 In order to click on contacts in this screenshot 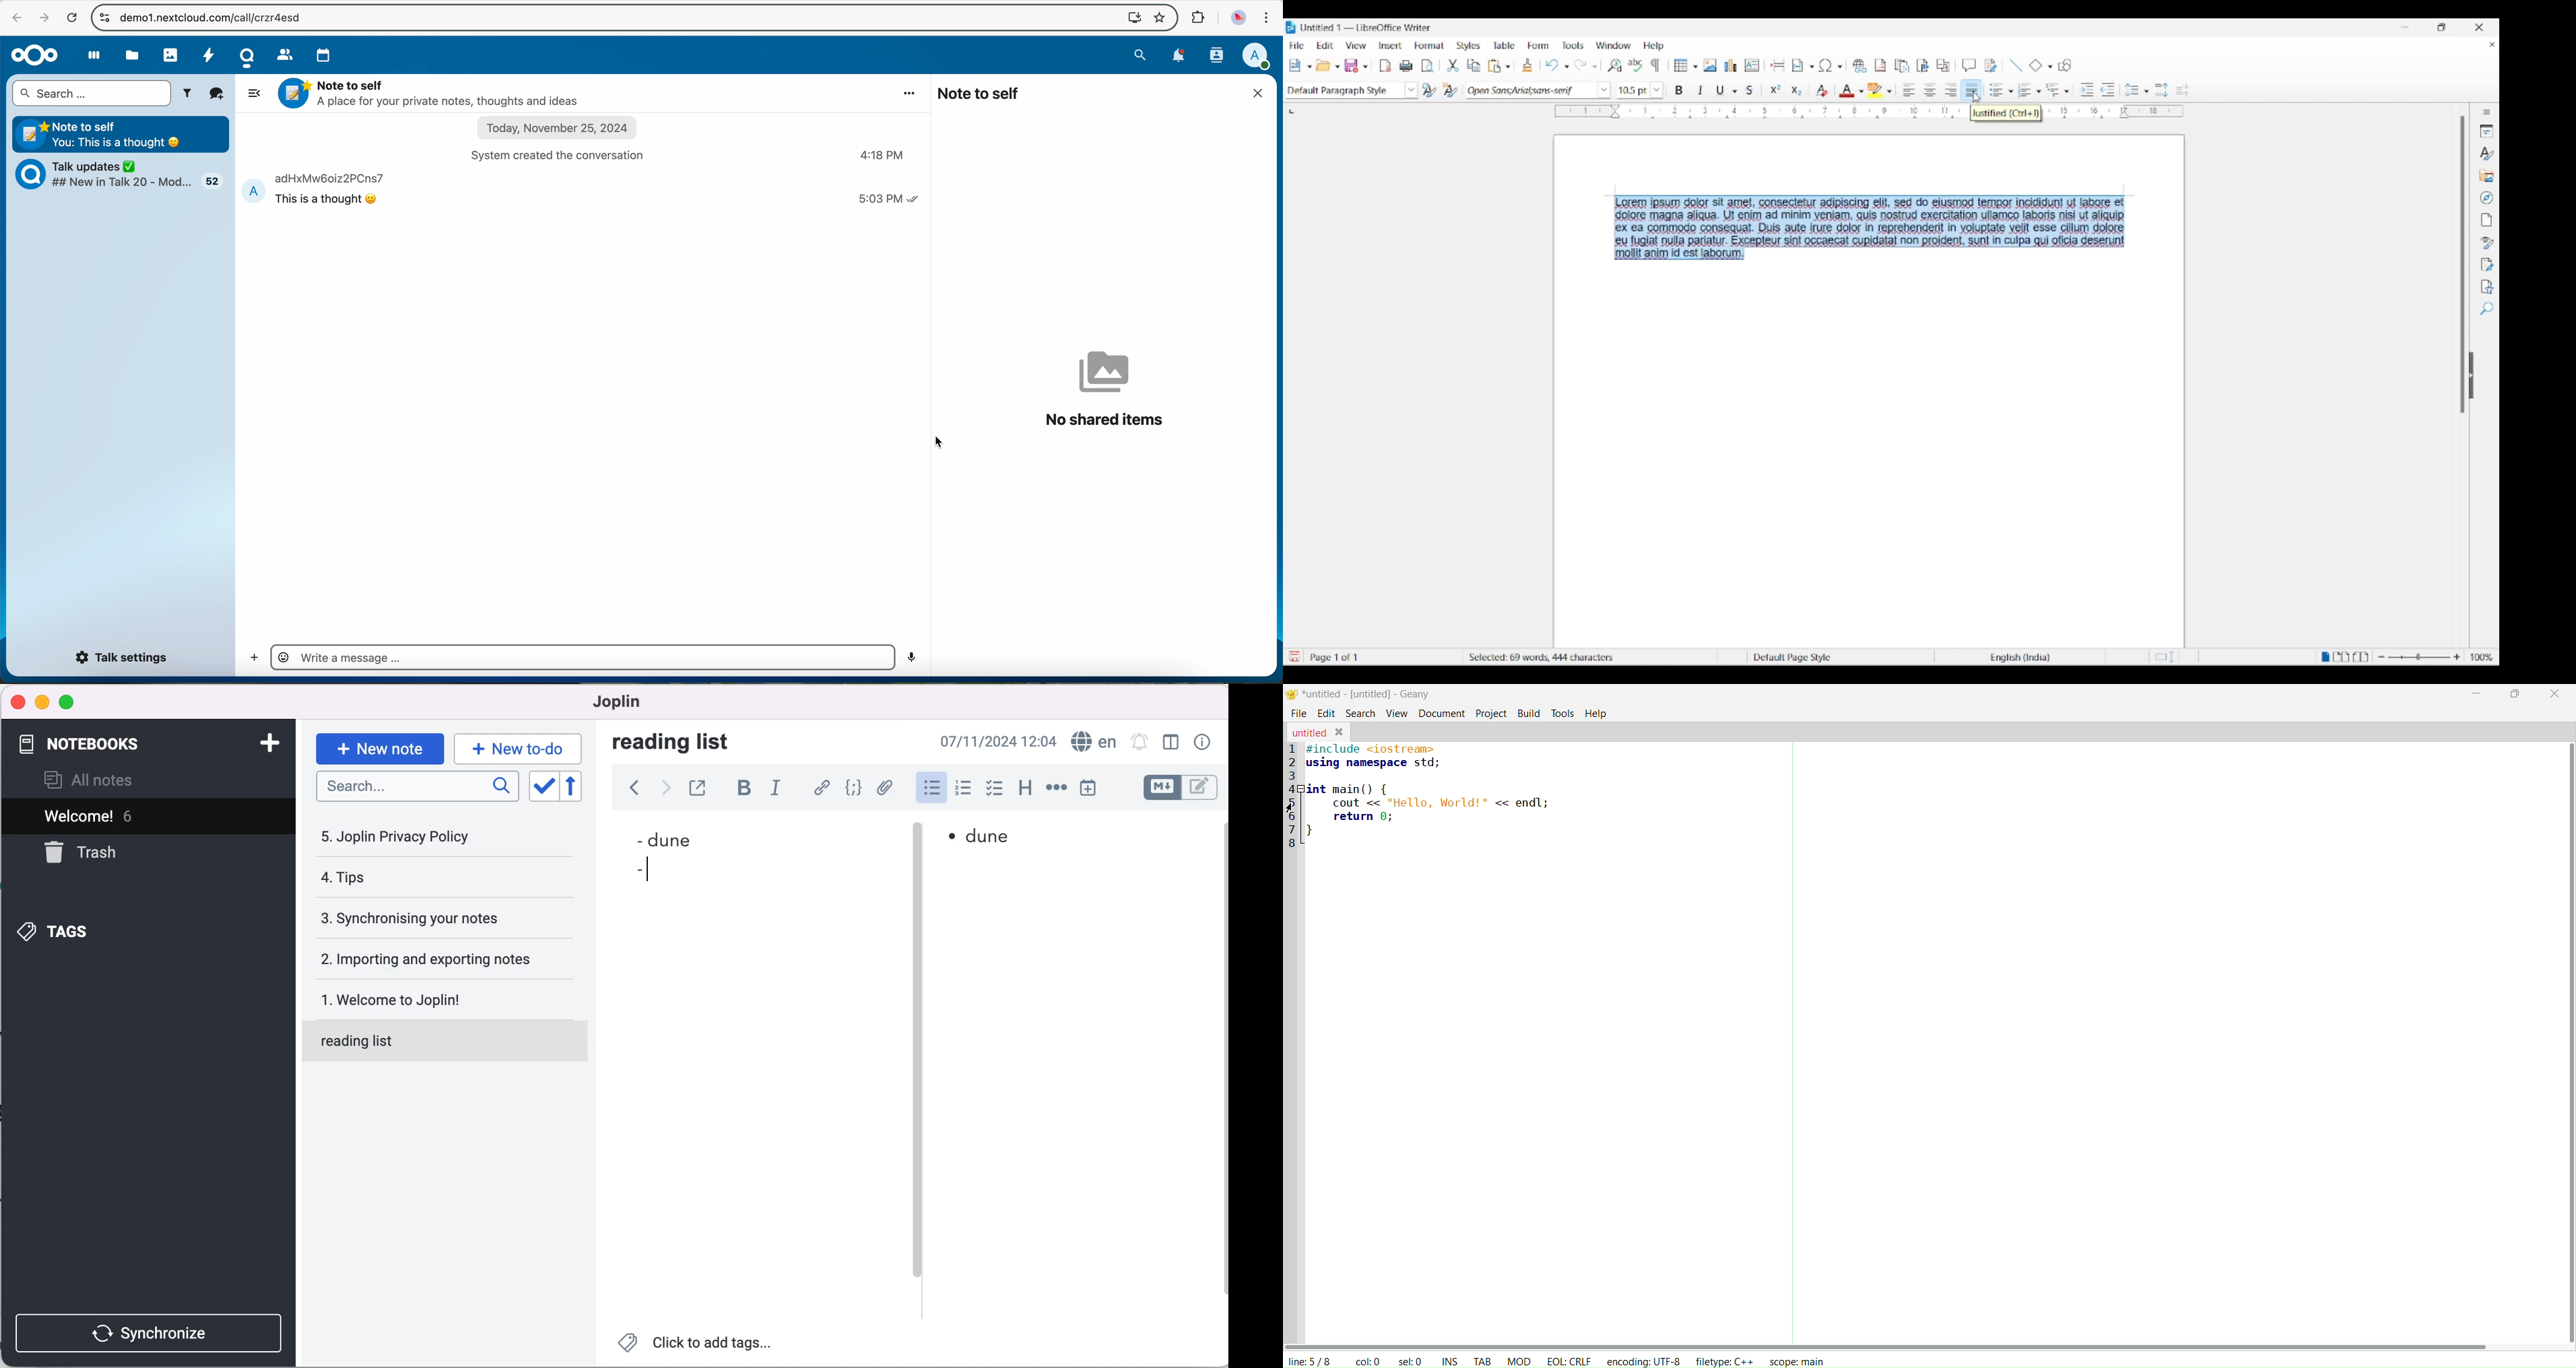, I will do `click(1217, 56)`.